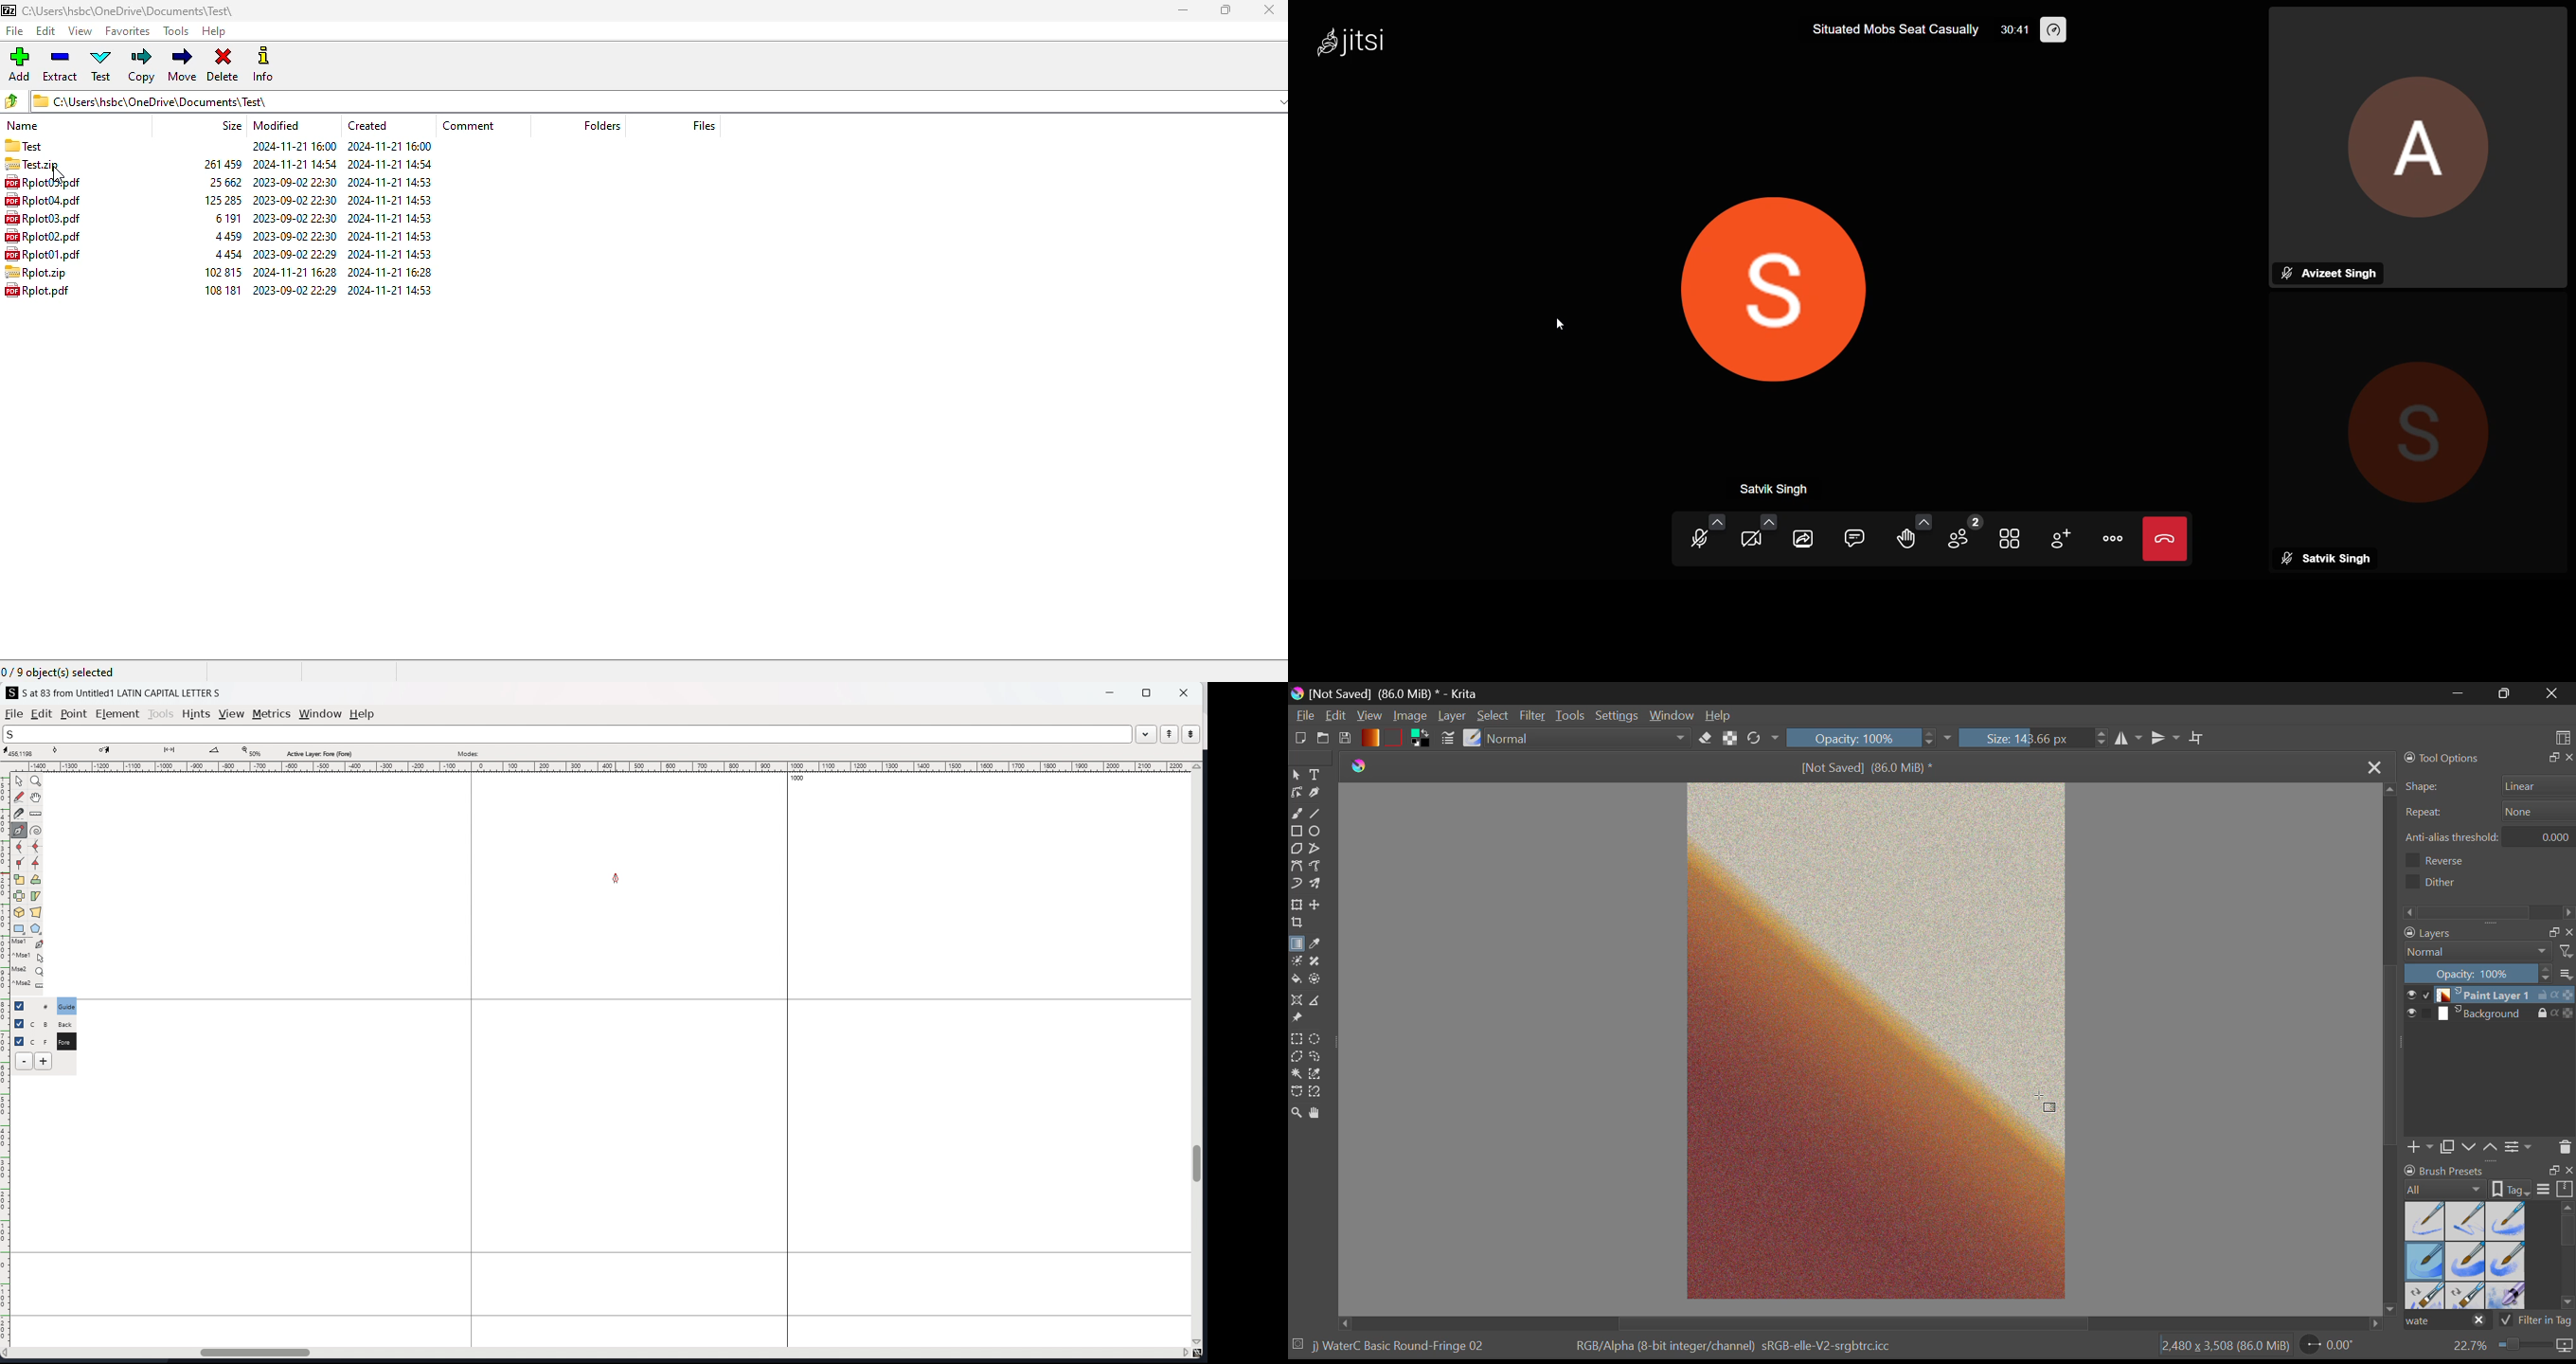 This screenshot has width=2576, height=1372. What do you see at coordinates (2129, 740) in the screenshot?
I see `Vertical Mirror Flip` at bounding box center [2129, 740].